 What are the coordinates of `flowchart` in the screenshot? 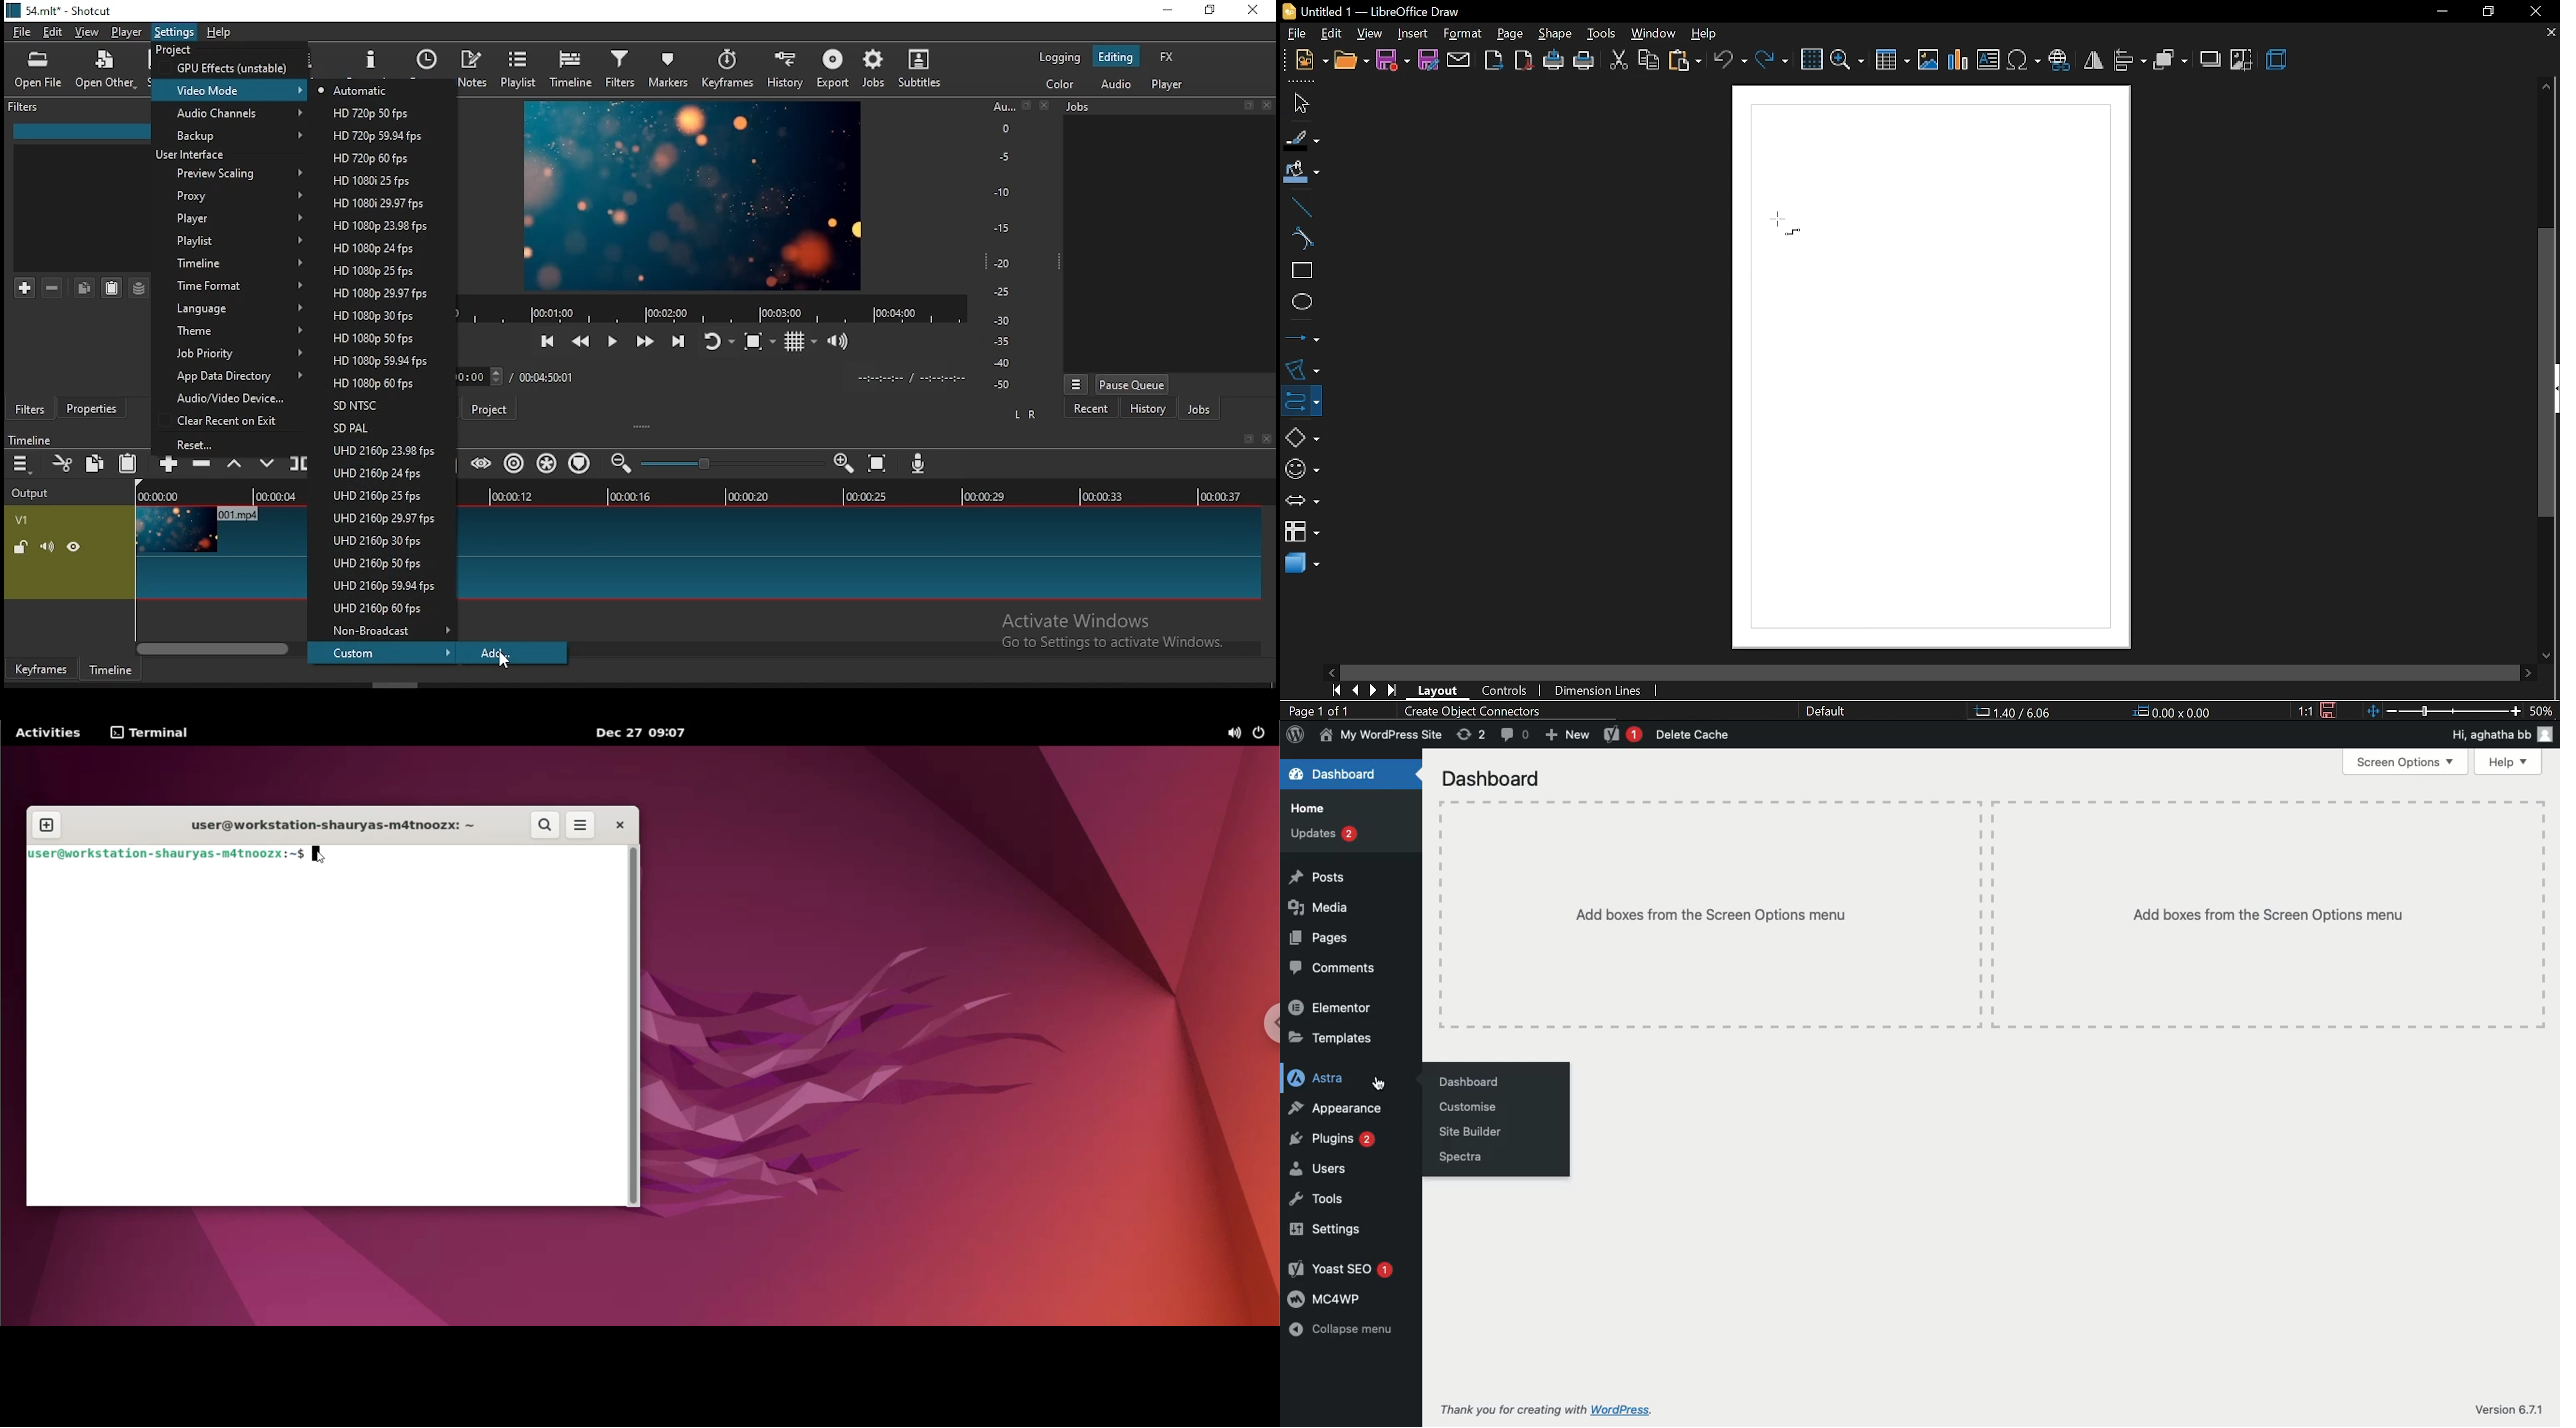 It's located at (1302, 533).